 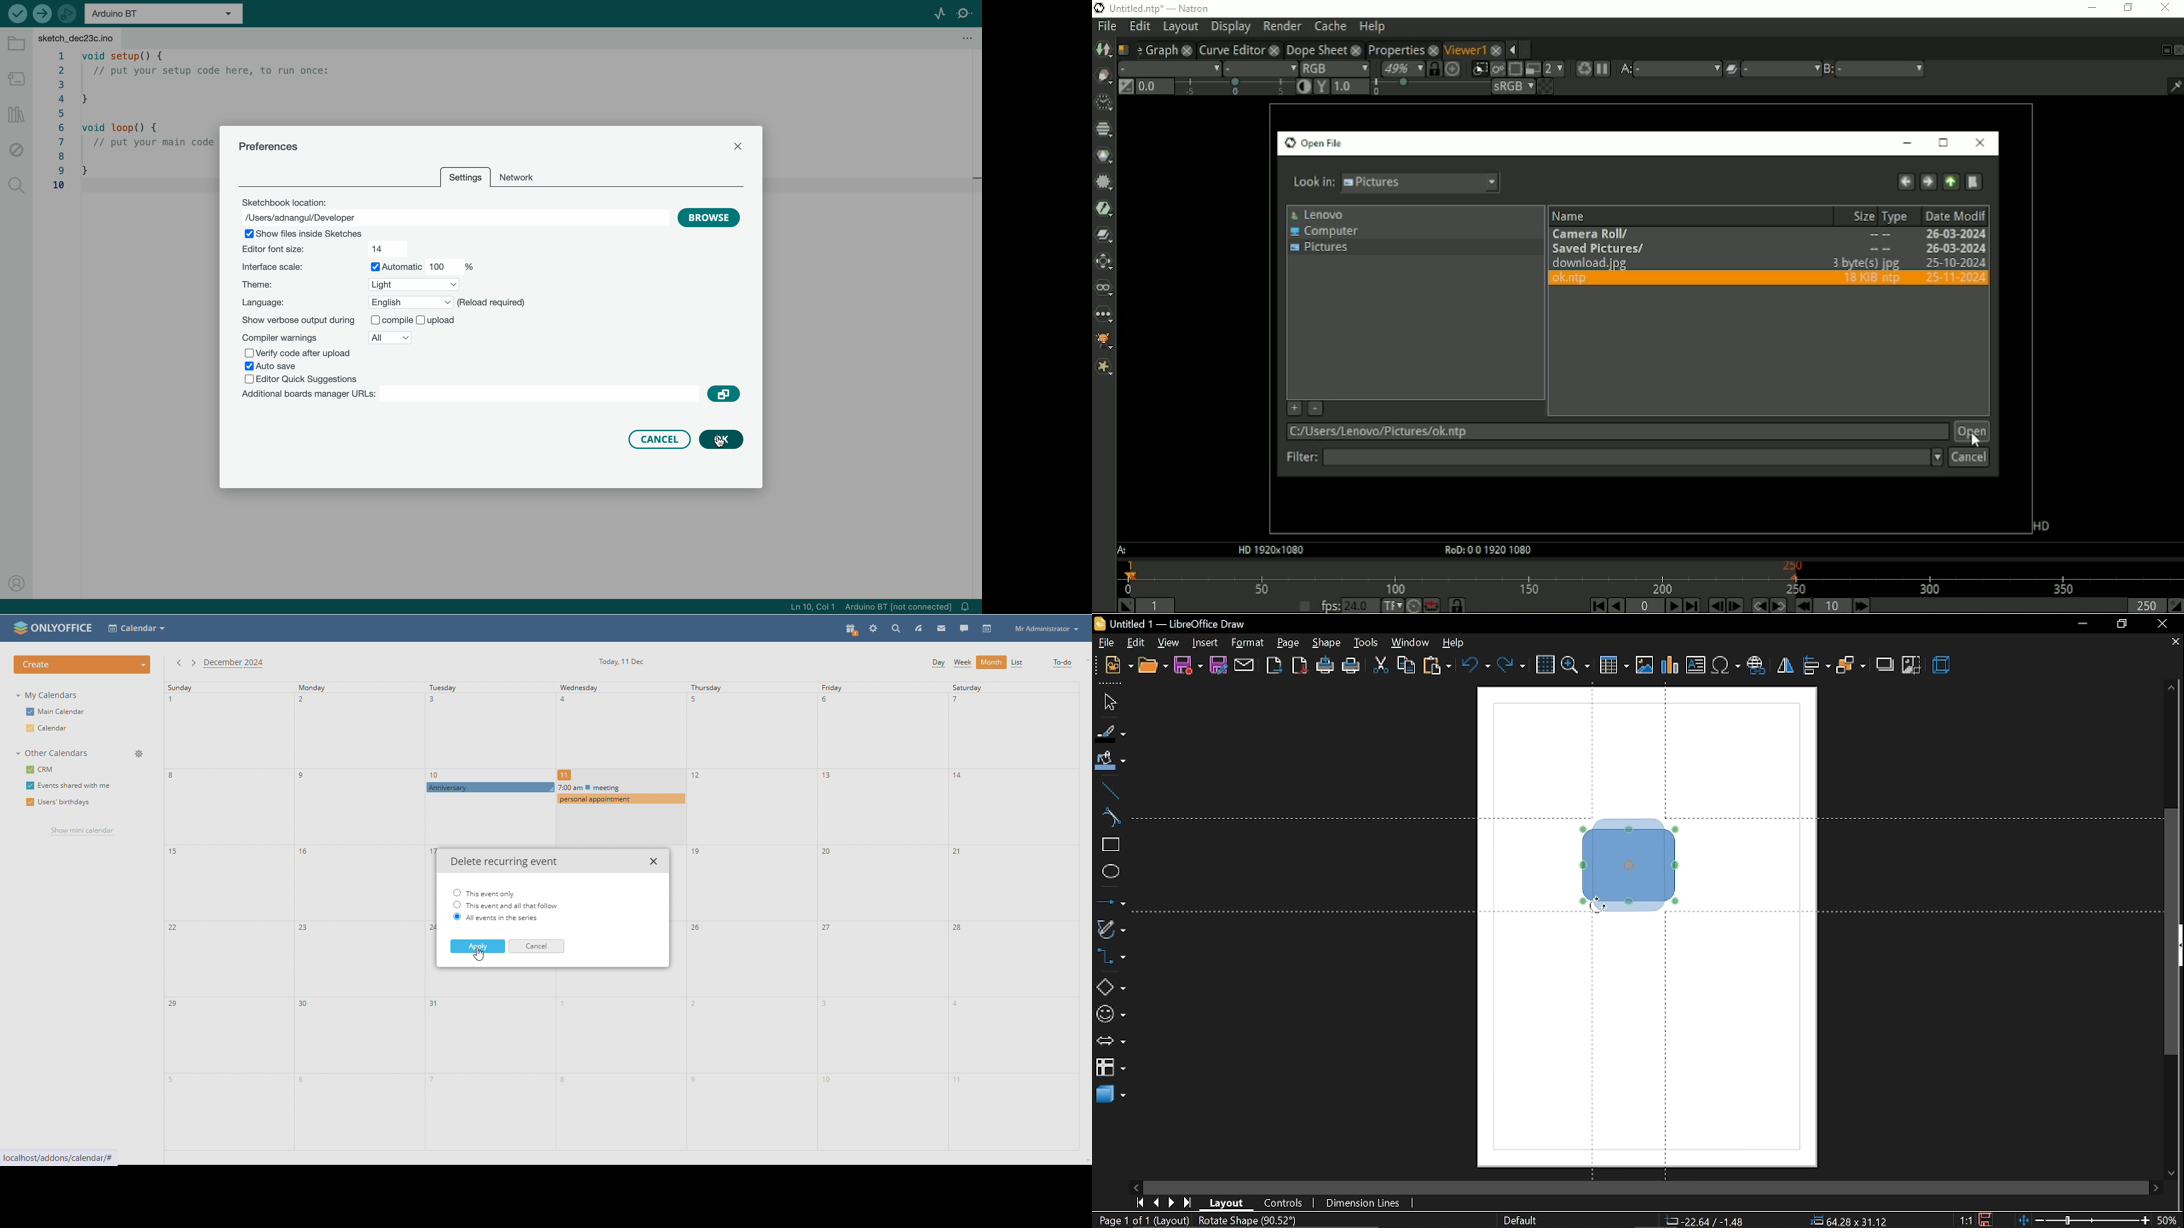 I want to click on insert table, so click(x=1613, y=666).